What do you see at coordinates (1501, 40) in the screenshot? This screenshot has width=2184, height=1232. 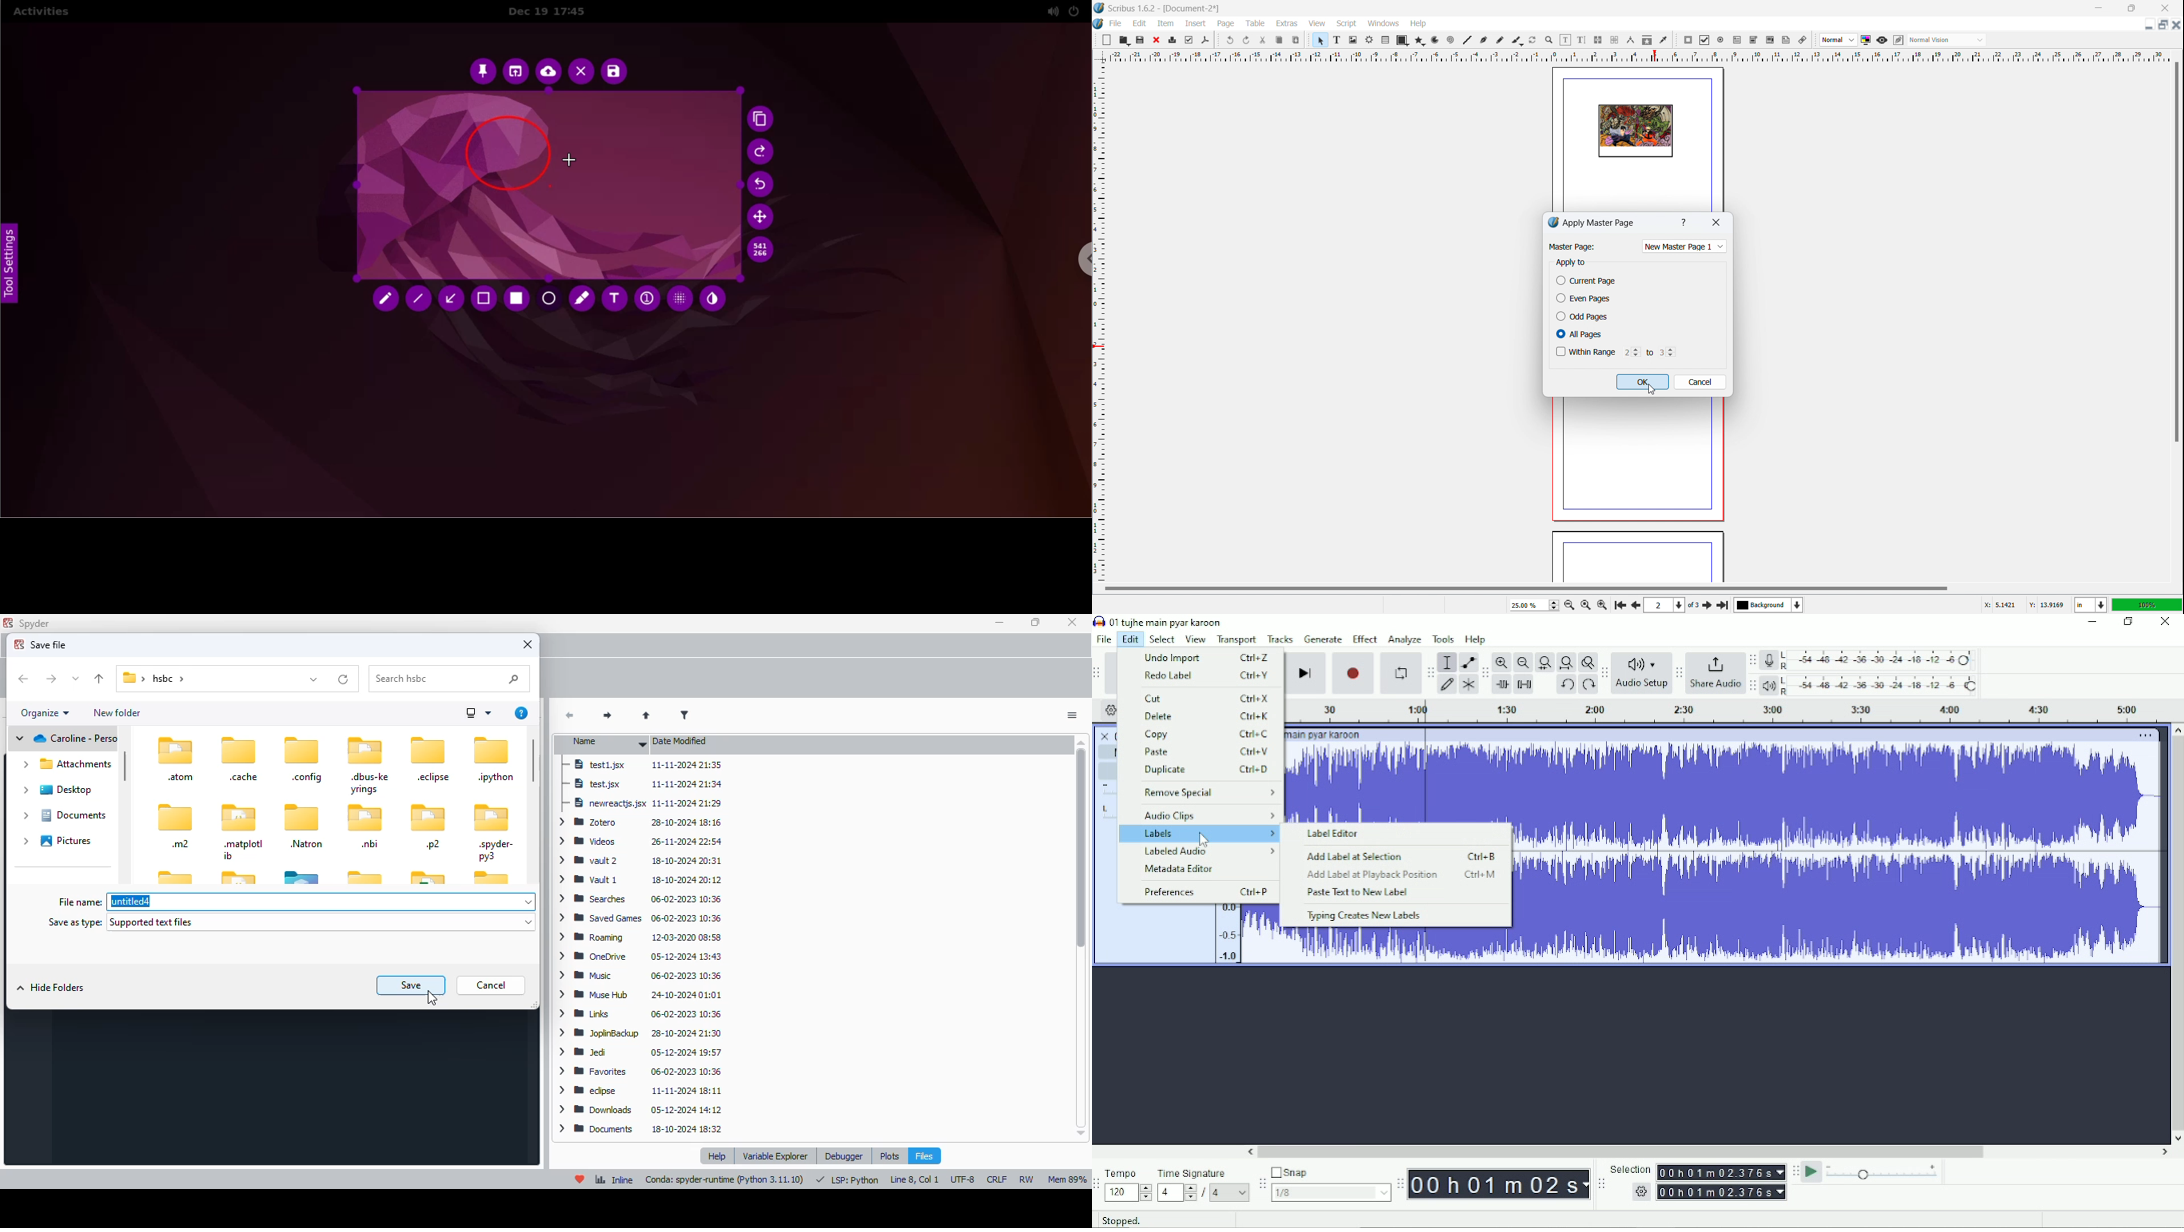 I see `freehand line` at bounding box center [1501, 40].